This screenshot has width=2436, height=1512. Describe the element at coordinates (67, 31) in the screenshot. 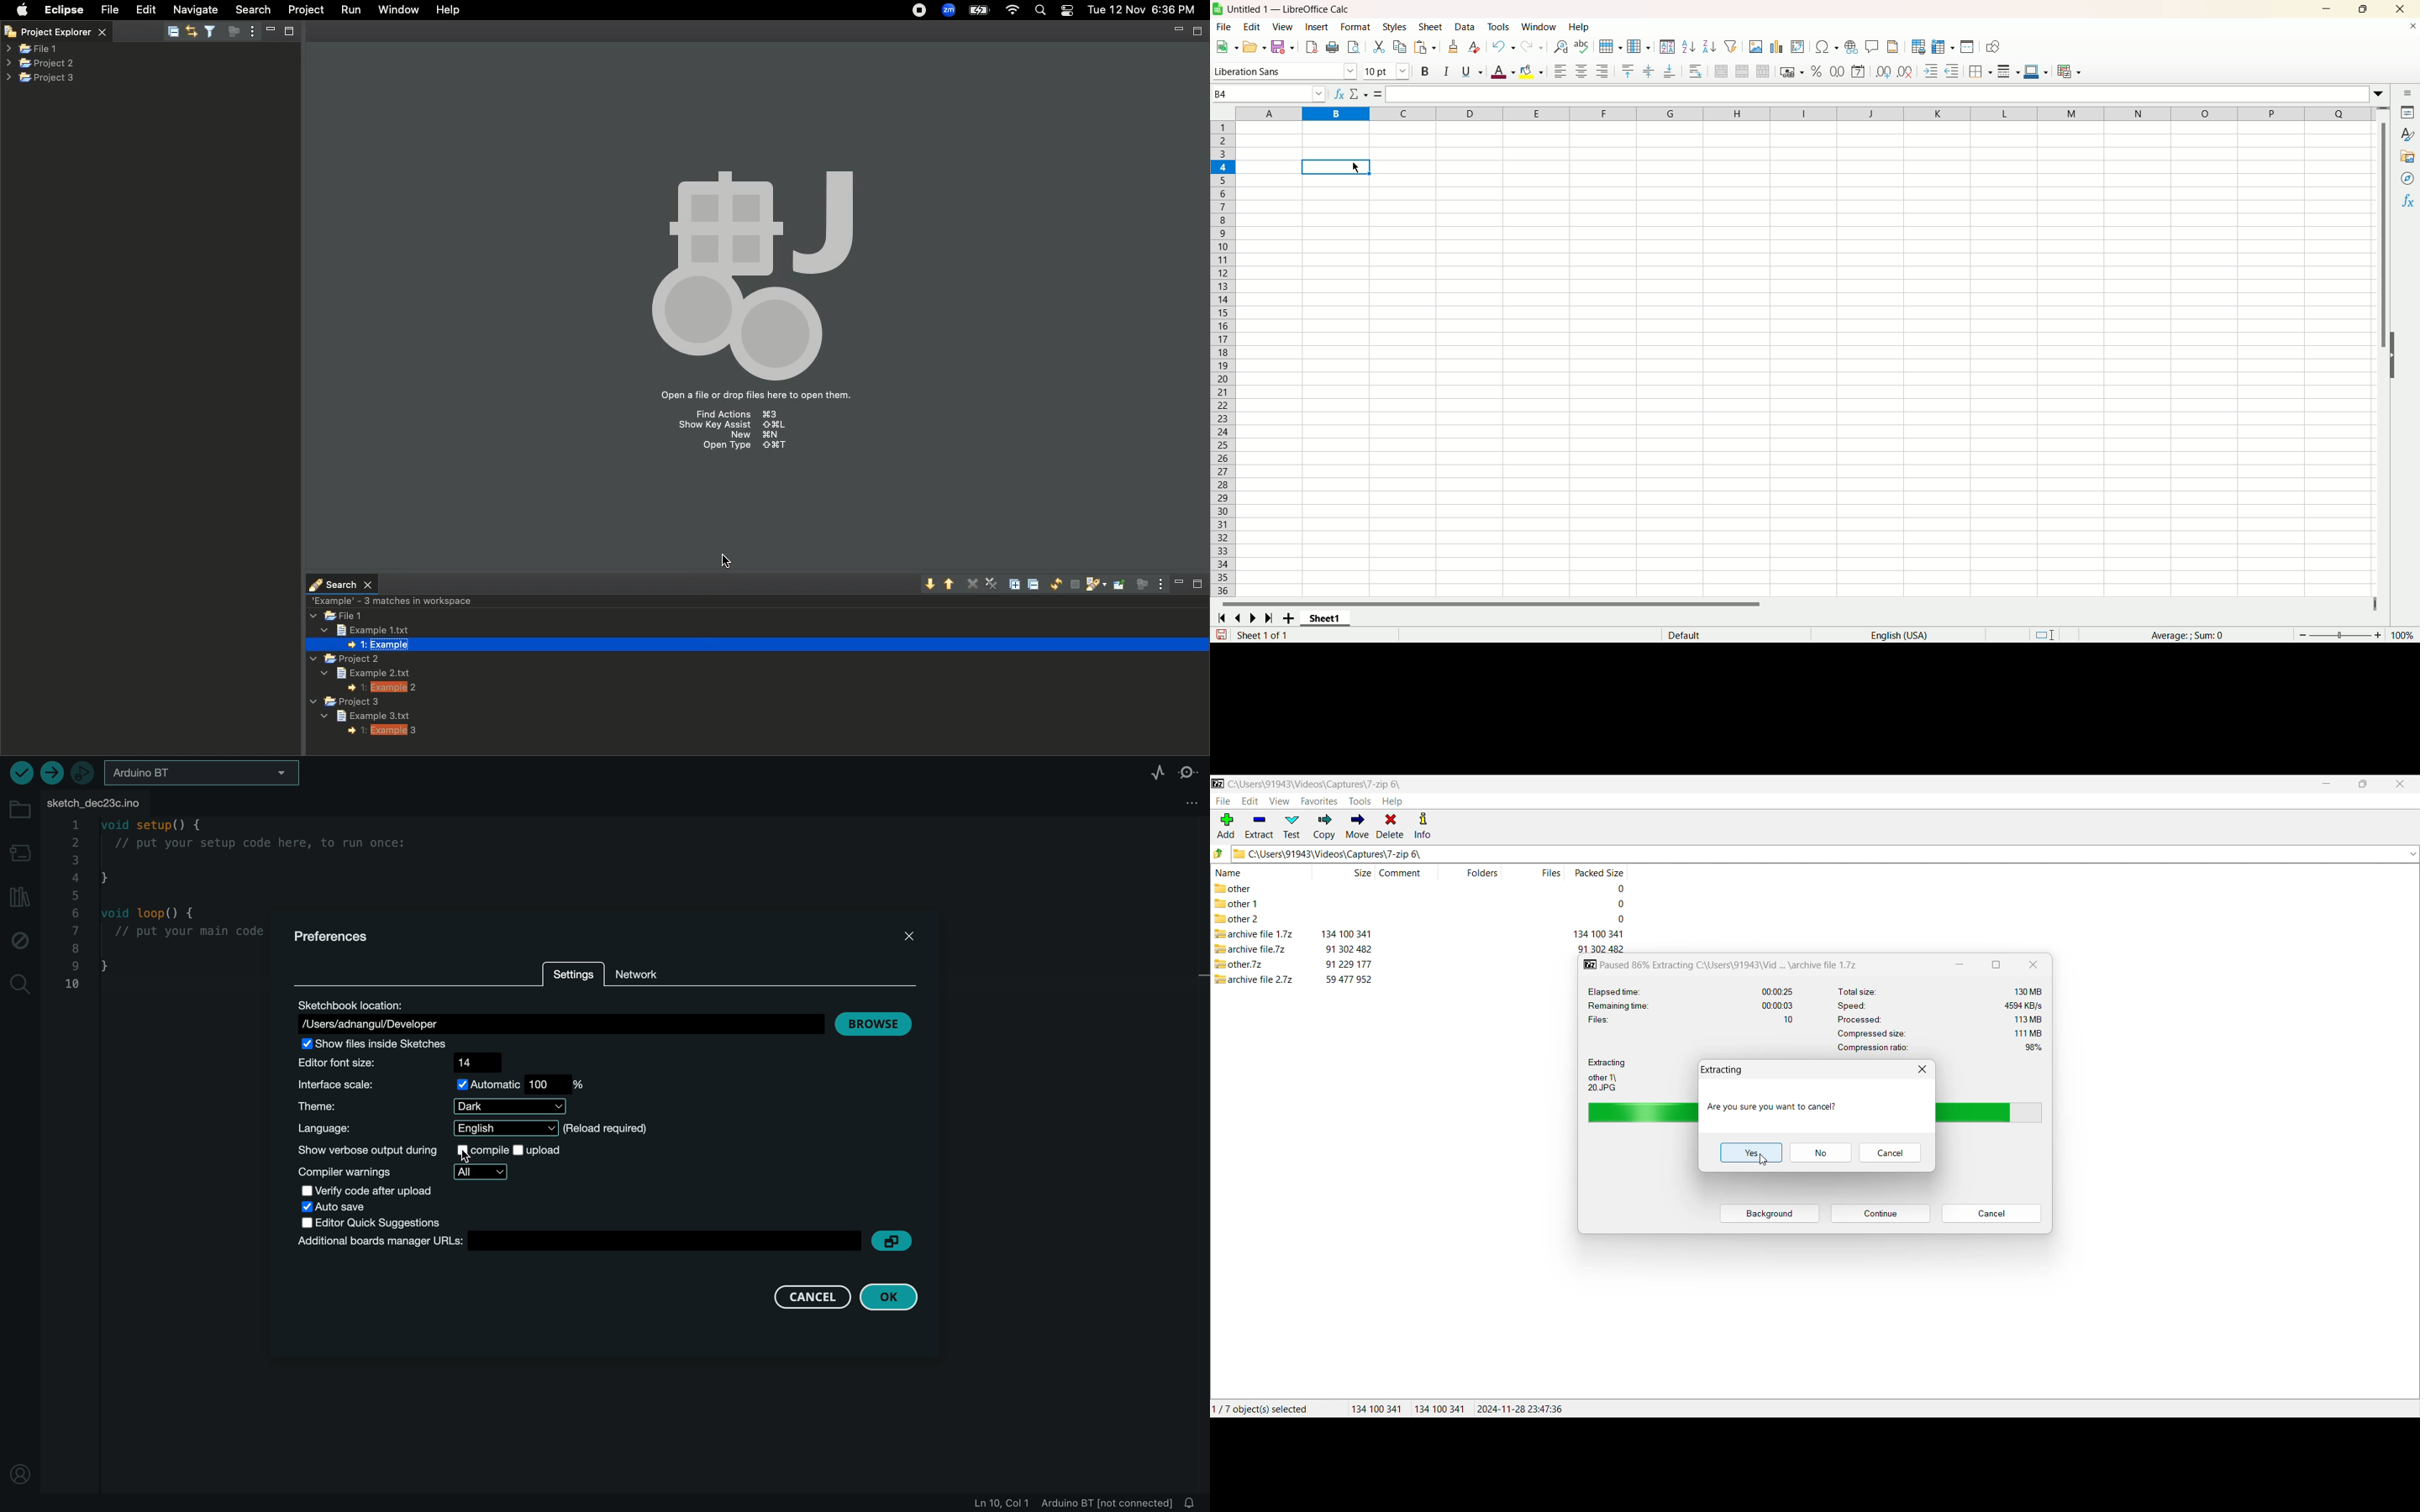

I see `Project explorer` at that location.